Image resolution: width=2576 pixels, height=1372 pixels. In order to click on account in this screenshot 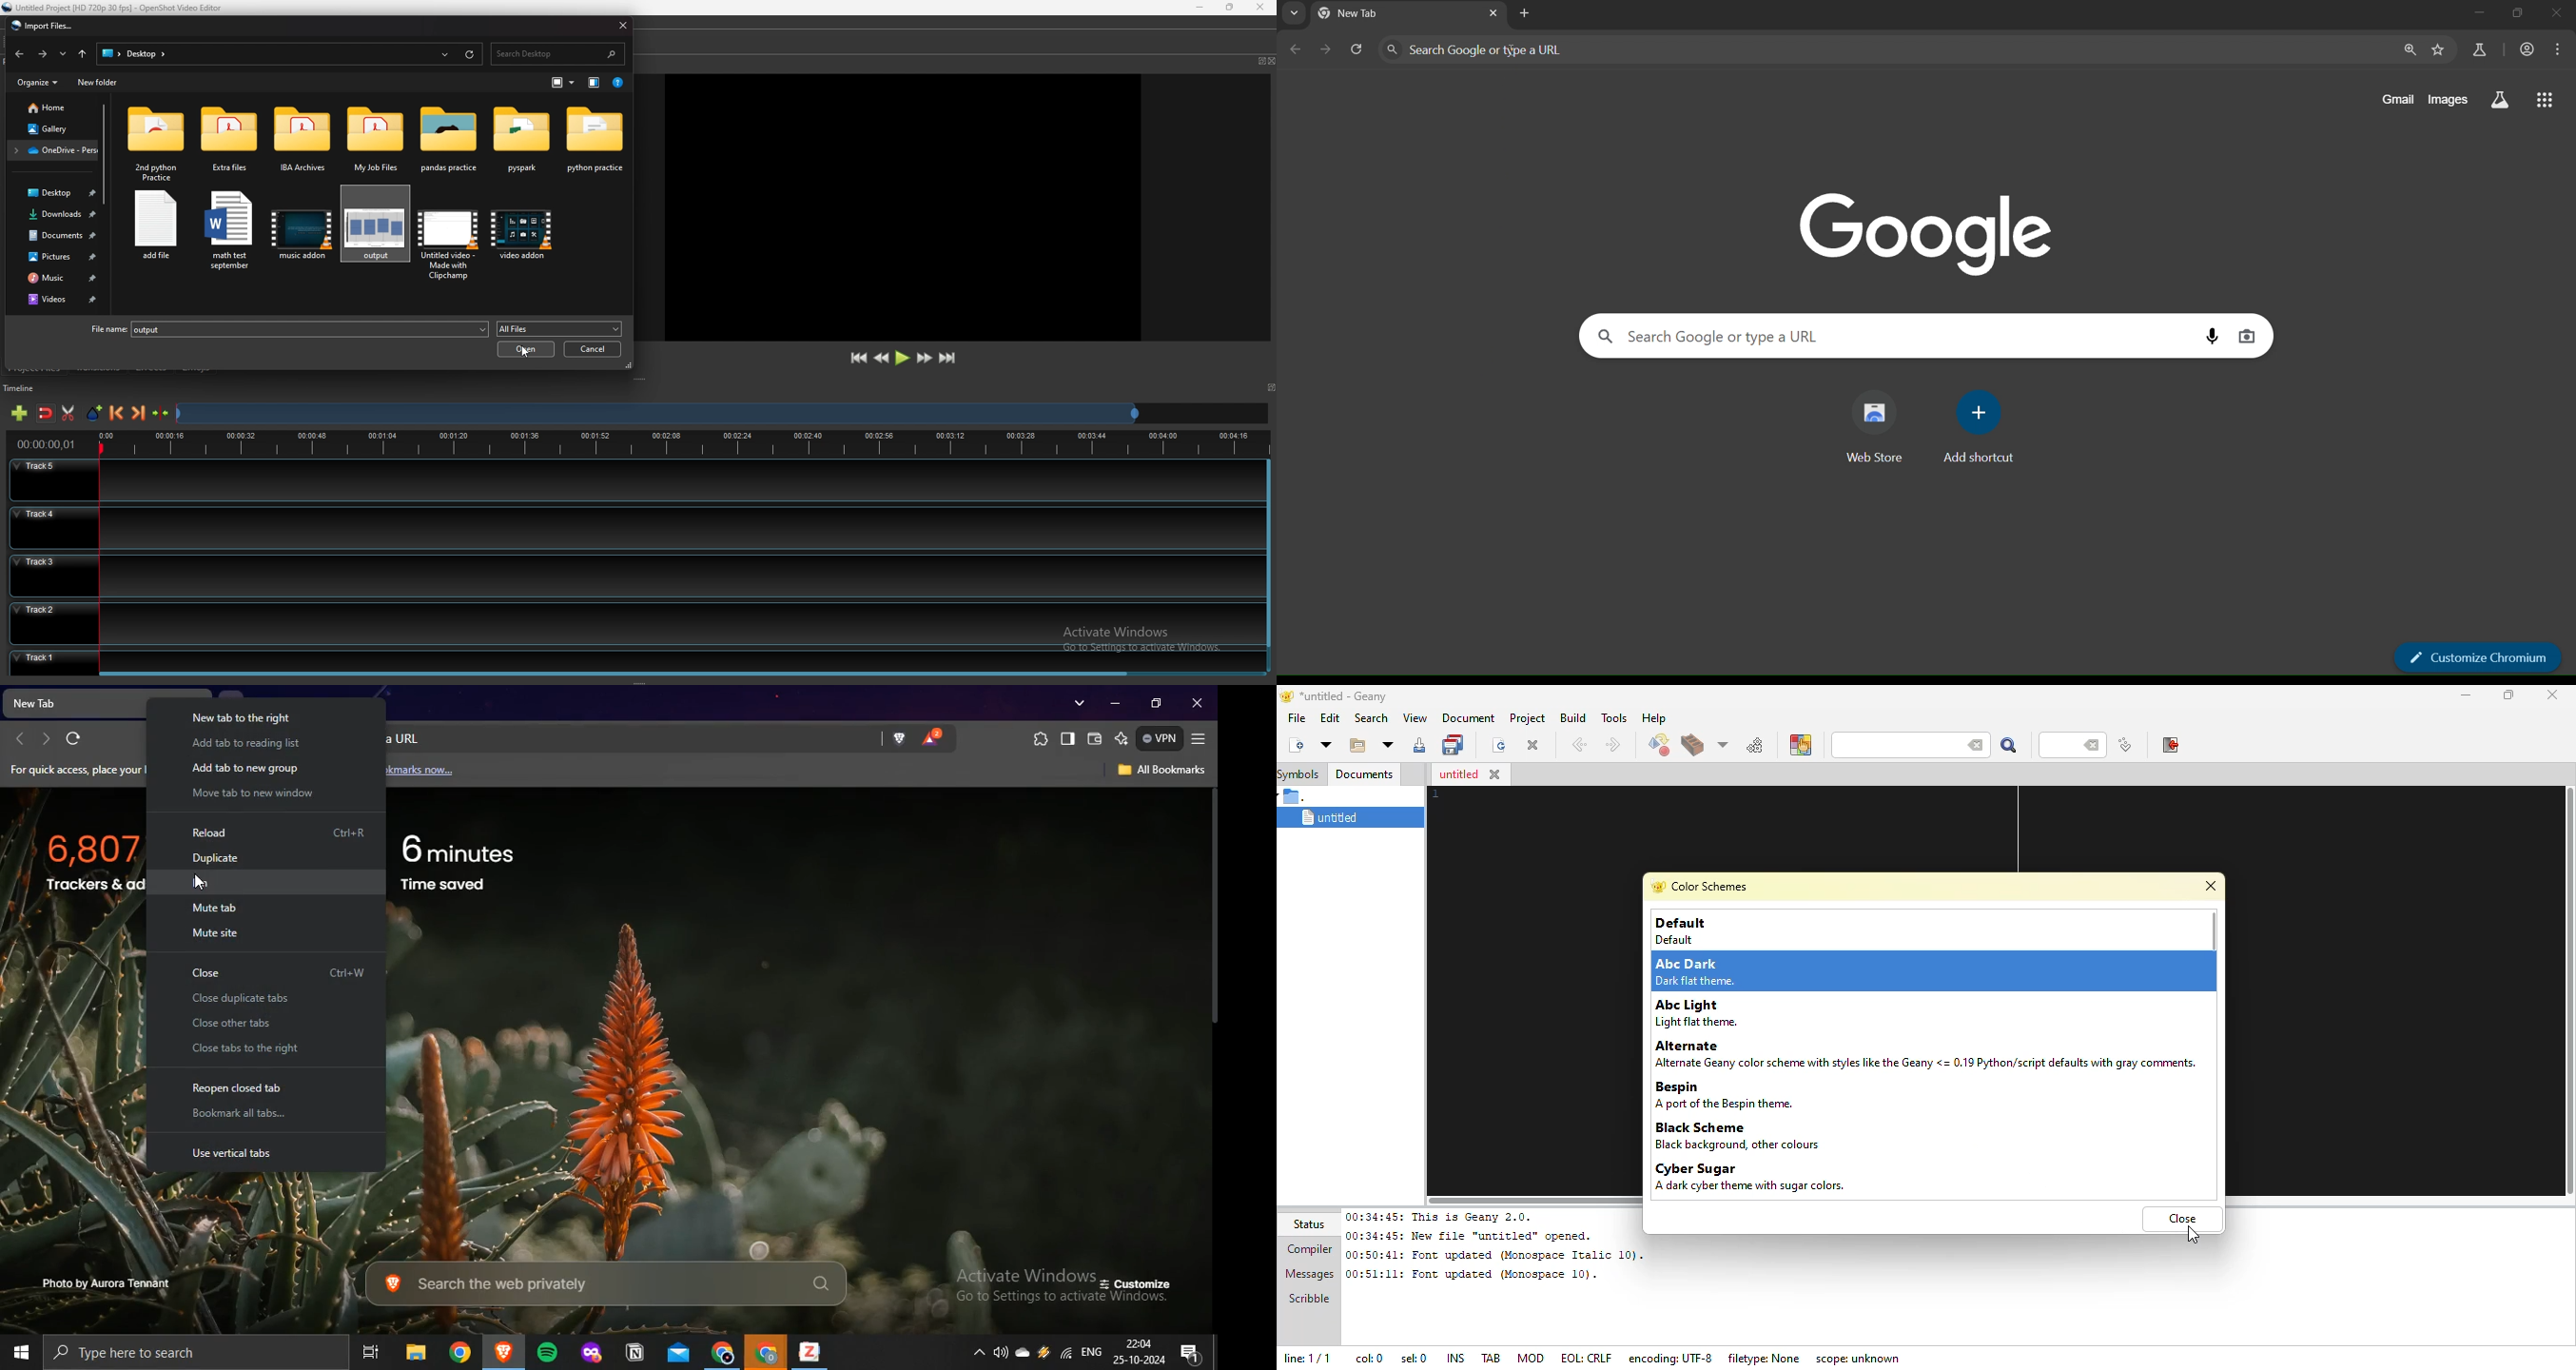, I will do `click(2528, 49)`.